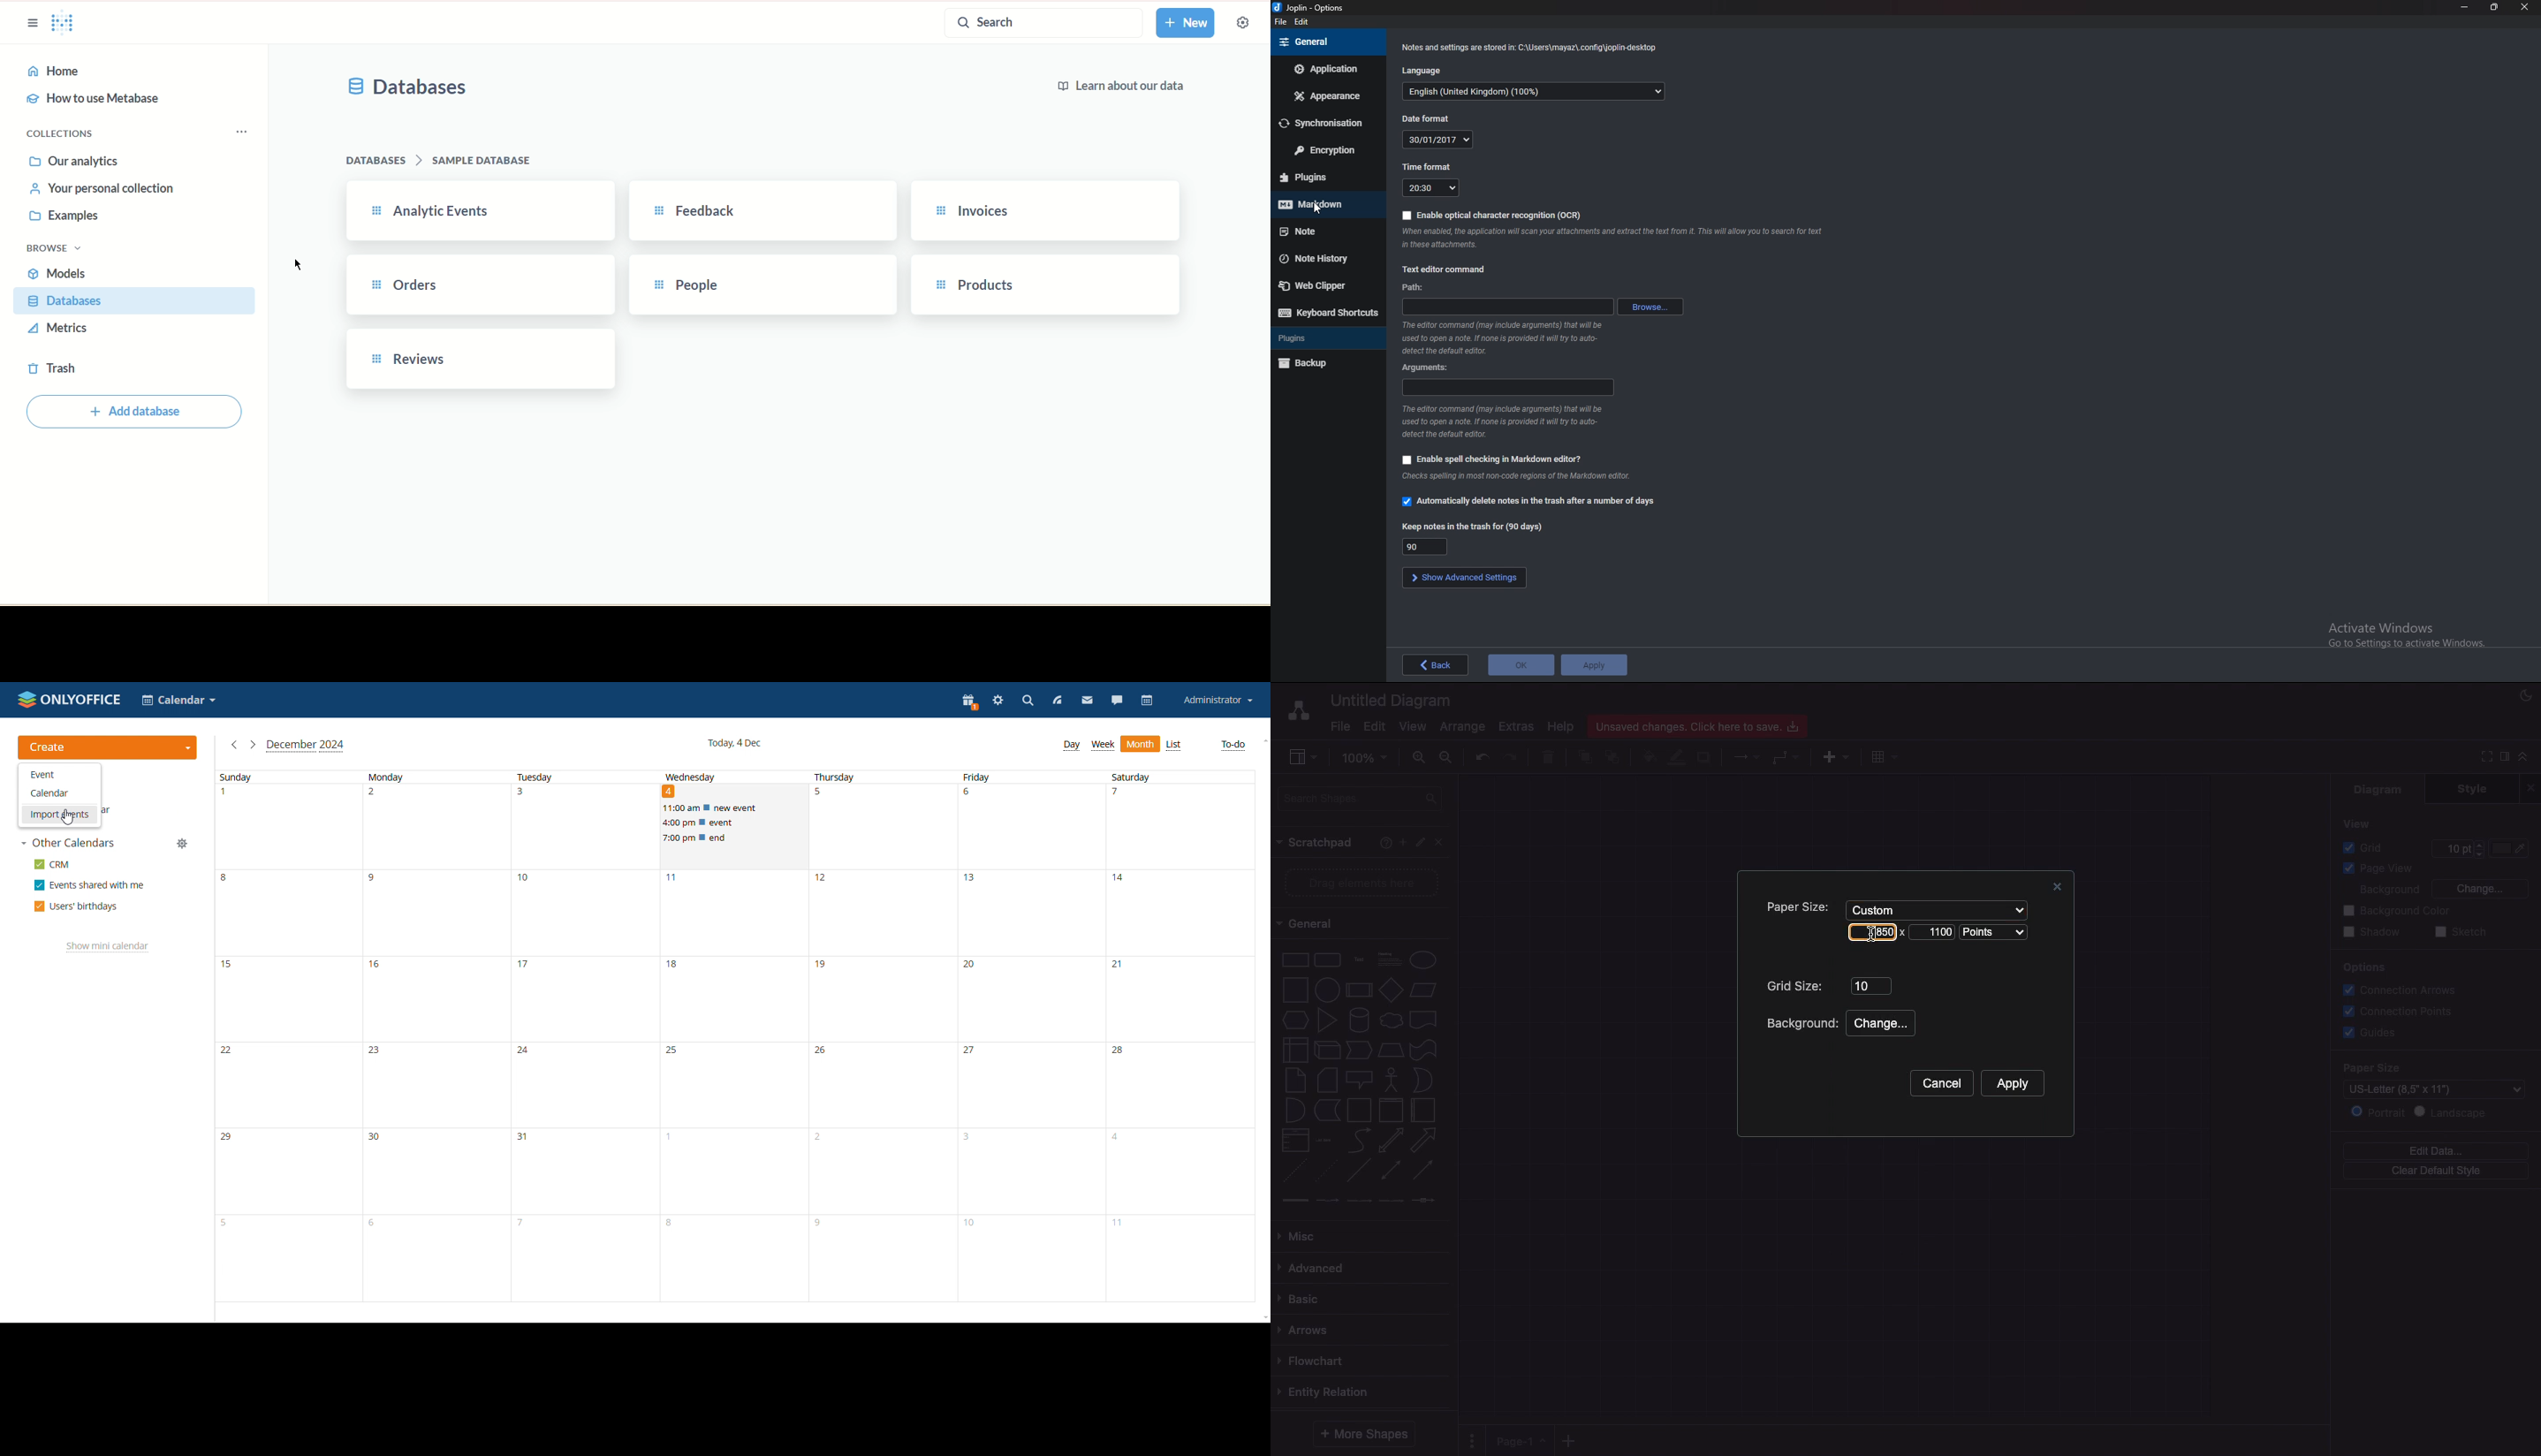  Describe the element at coordinates (1392, 1171) in the screenshot. I see `Bidirectional connector` at that location.